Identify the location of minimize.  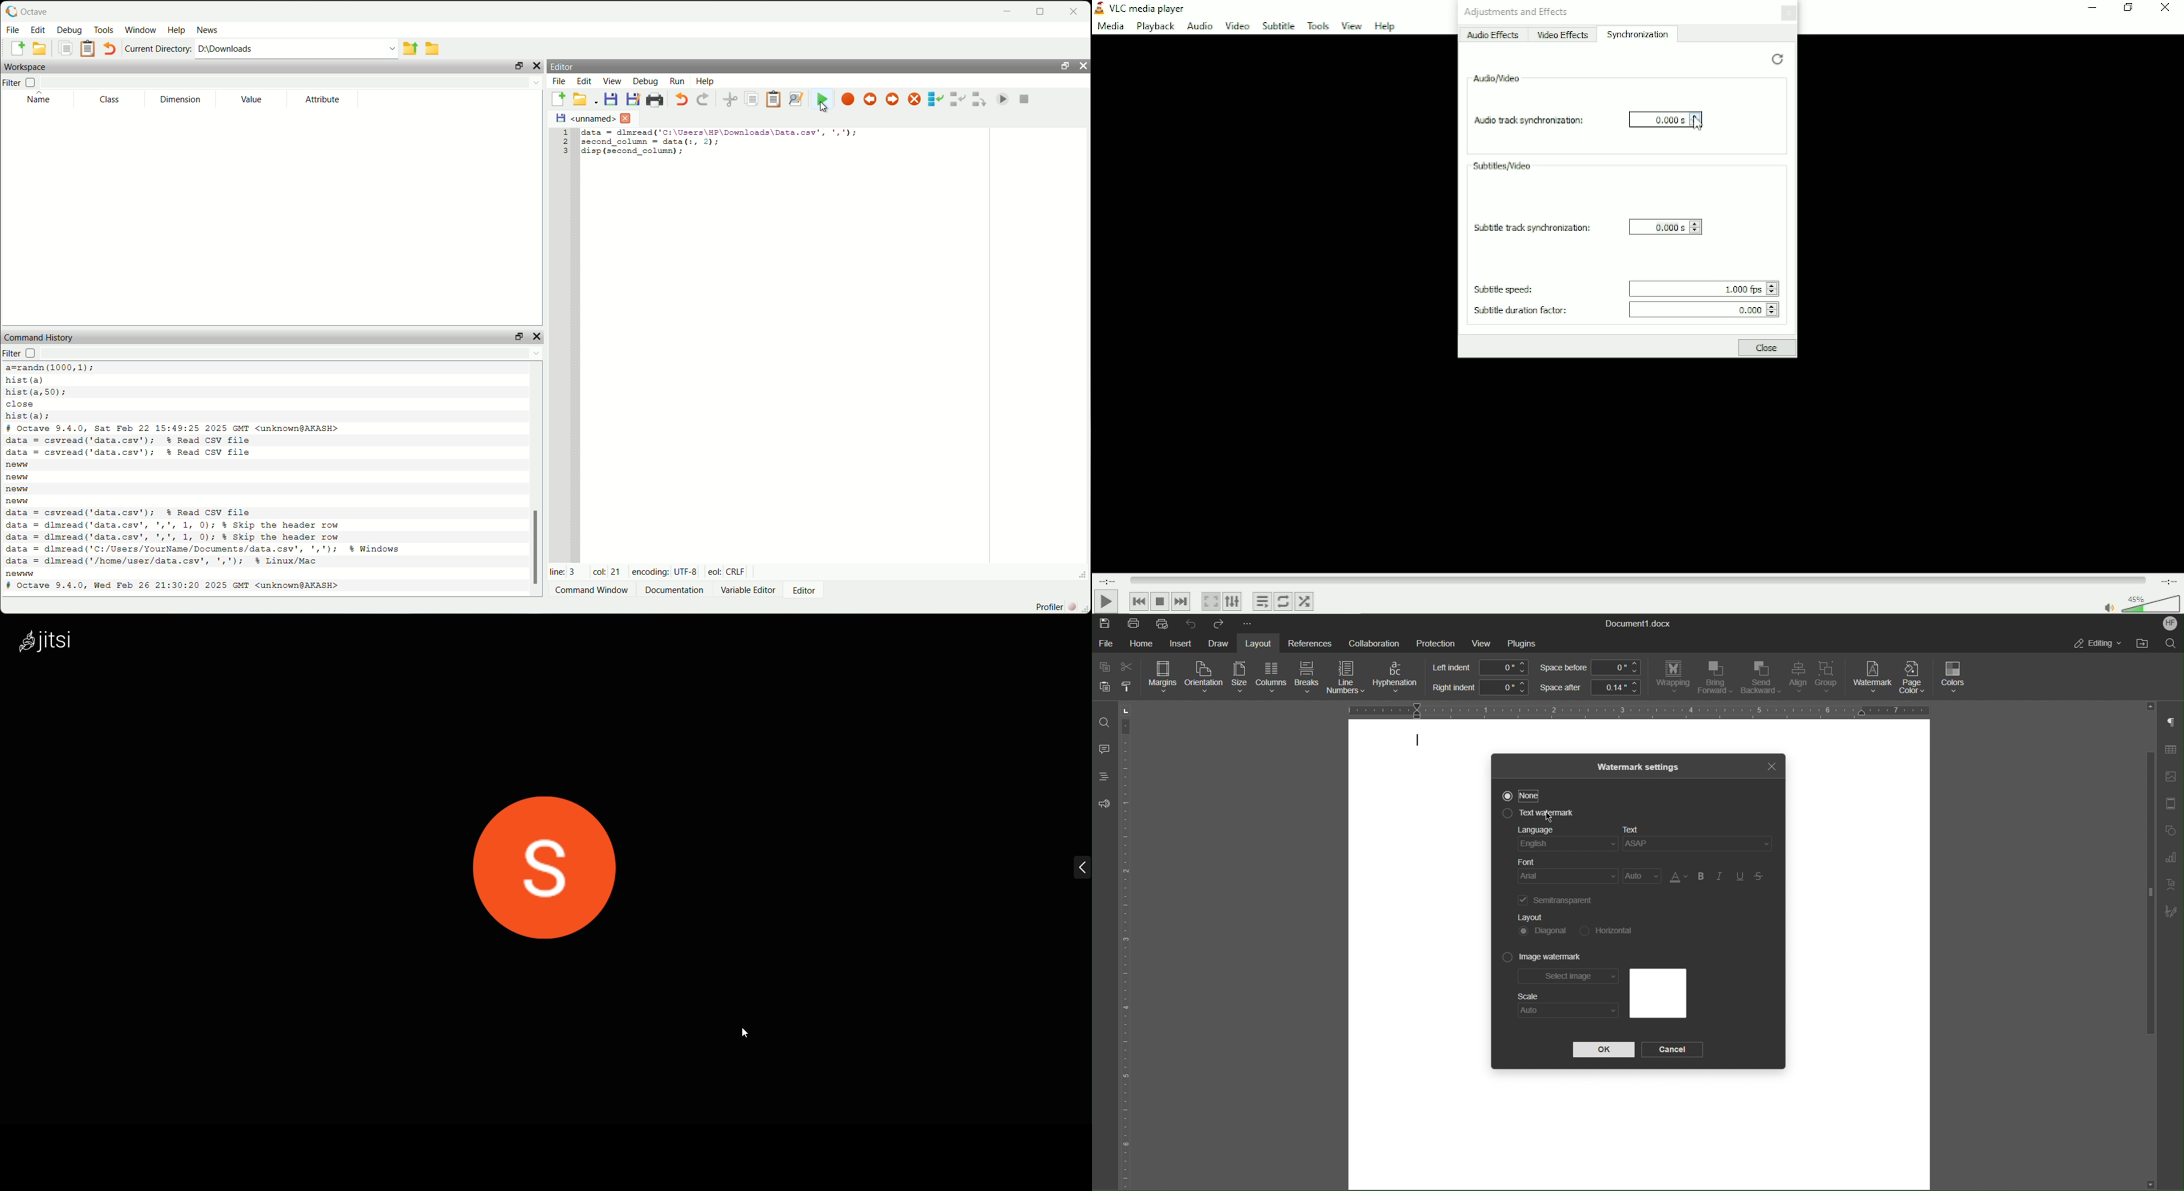
(2091, 8).